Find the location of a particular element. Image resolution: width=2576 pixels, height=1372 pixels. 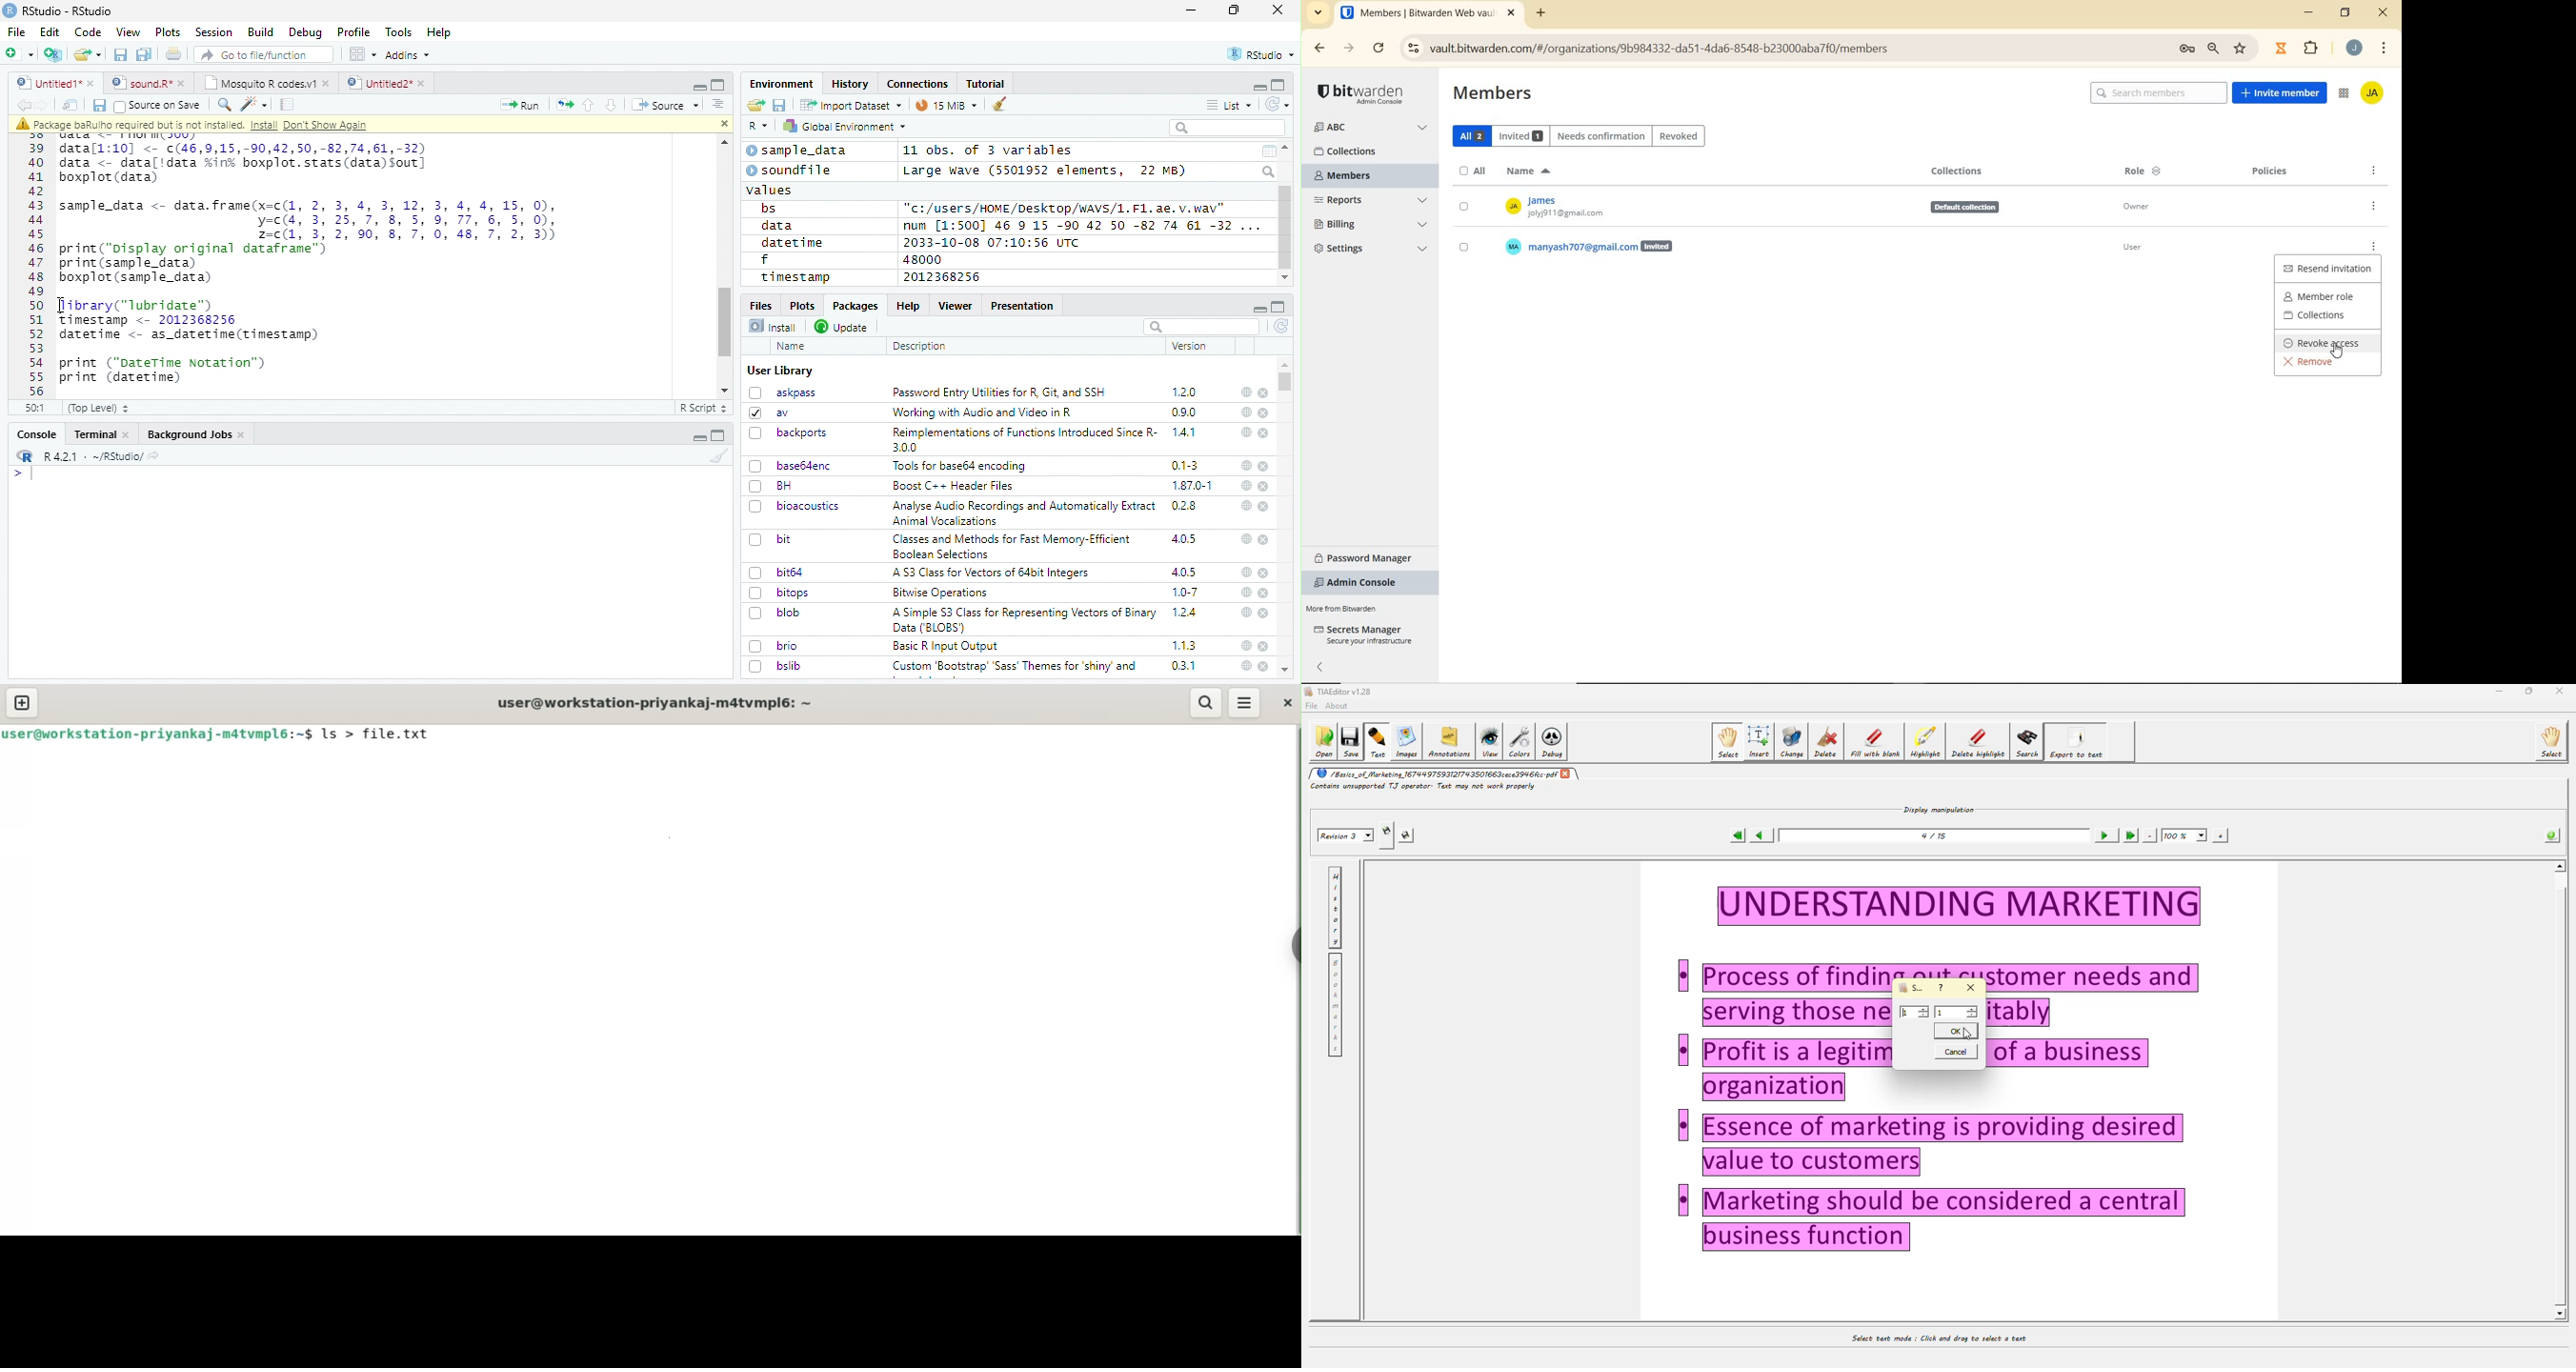

ACCOUNT NAME is located at coordinates (2375, 94).